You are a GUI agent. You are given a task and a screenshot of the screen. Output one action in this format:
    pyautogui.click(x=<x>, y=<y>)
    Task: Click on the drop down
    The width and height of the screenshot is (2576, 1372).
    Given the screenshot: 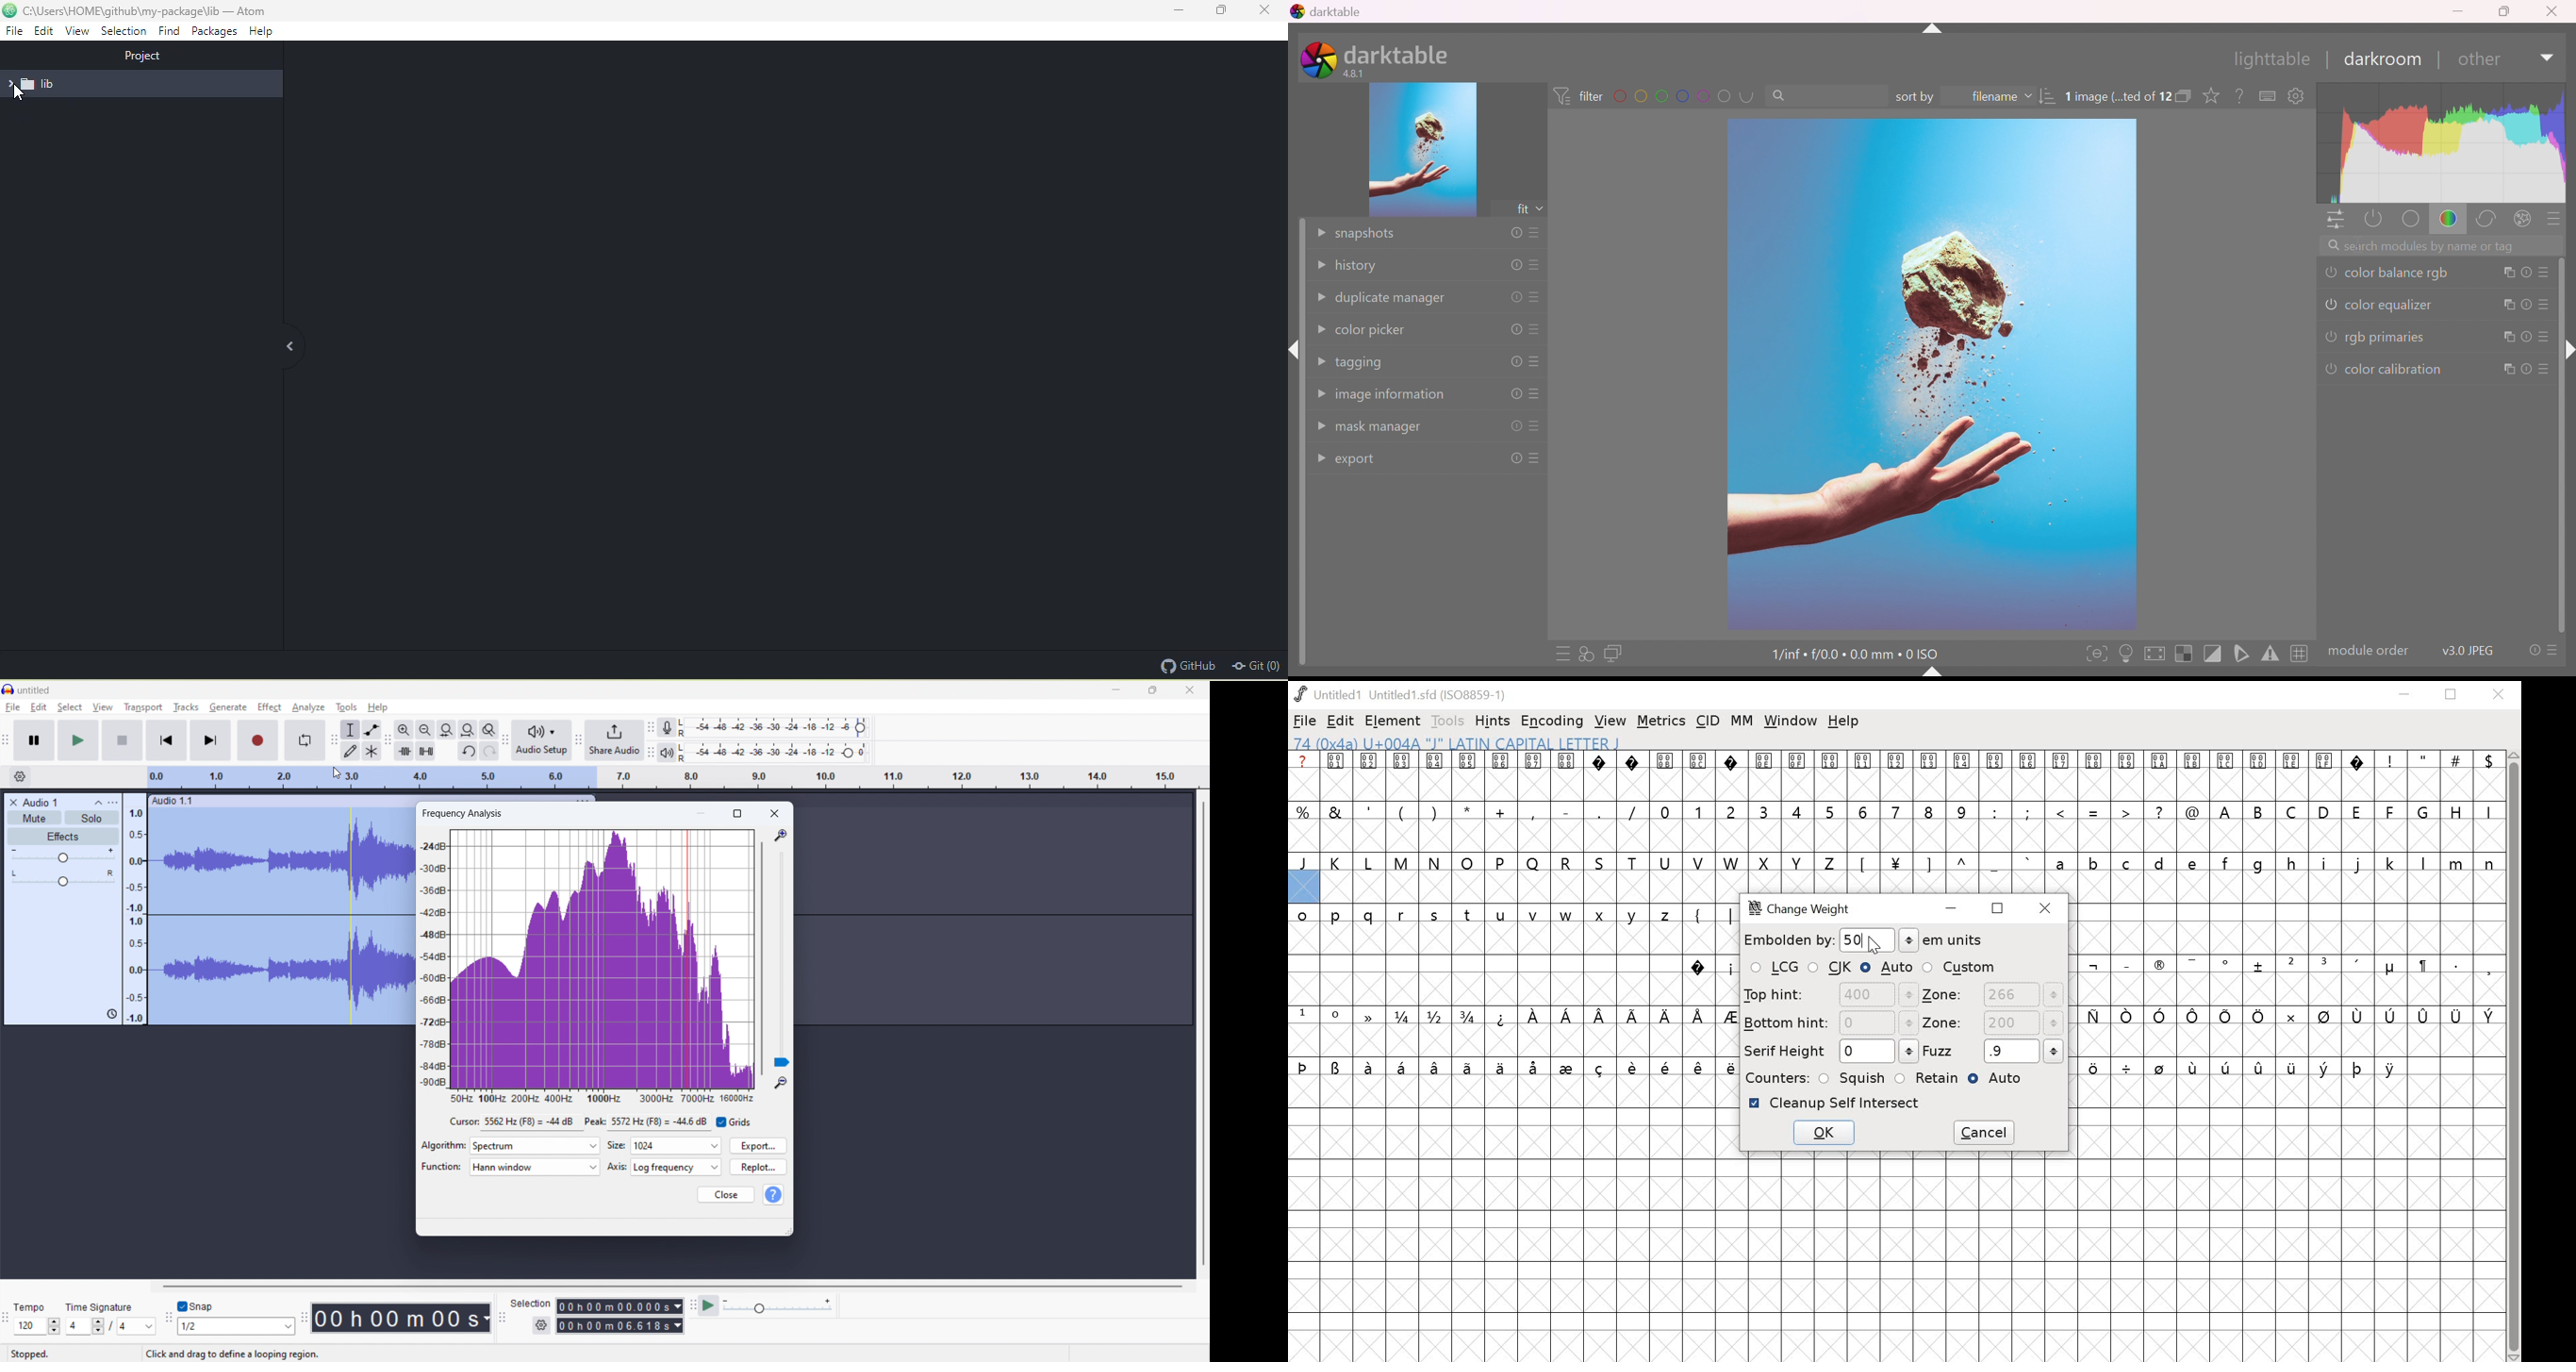 What is the action you would take?
    pyautogui.click(x=11, y=83)
    